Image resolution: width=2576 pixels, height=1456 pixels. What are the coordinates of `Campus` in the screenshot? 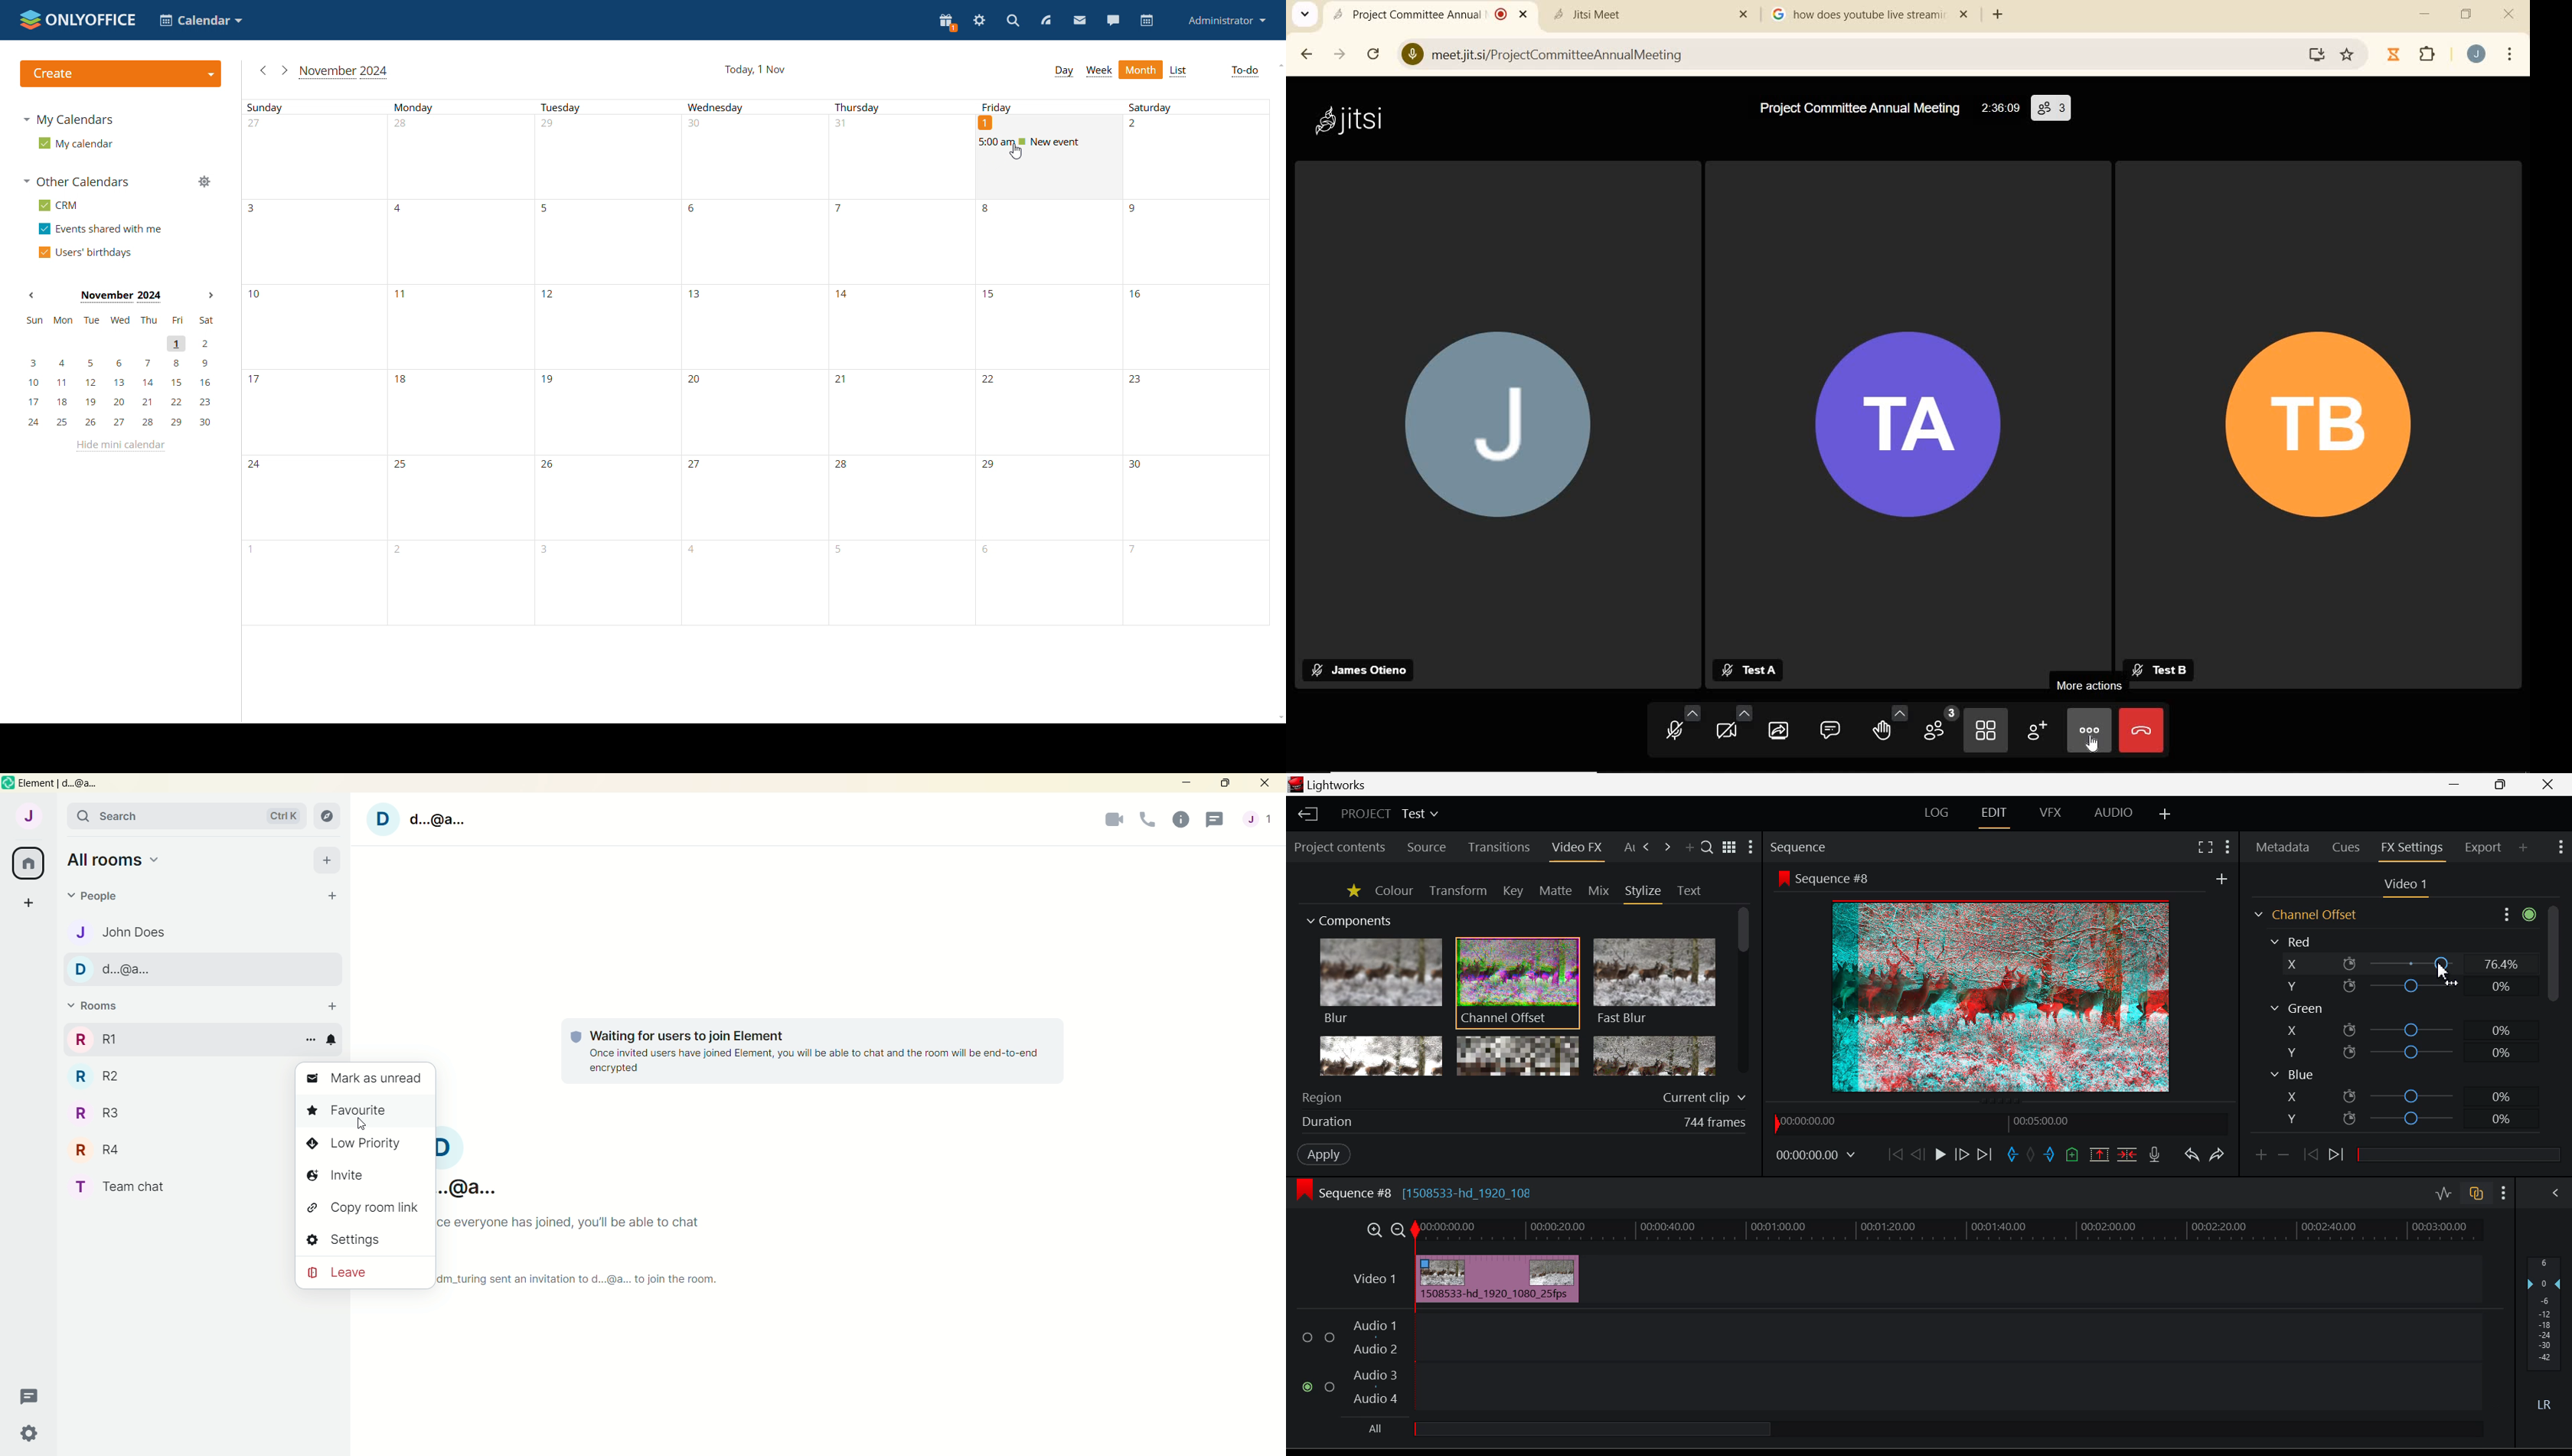 It's located at (330, 816).